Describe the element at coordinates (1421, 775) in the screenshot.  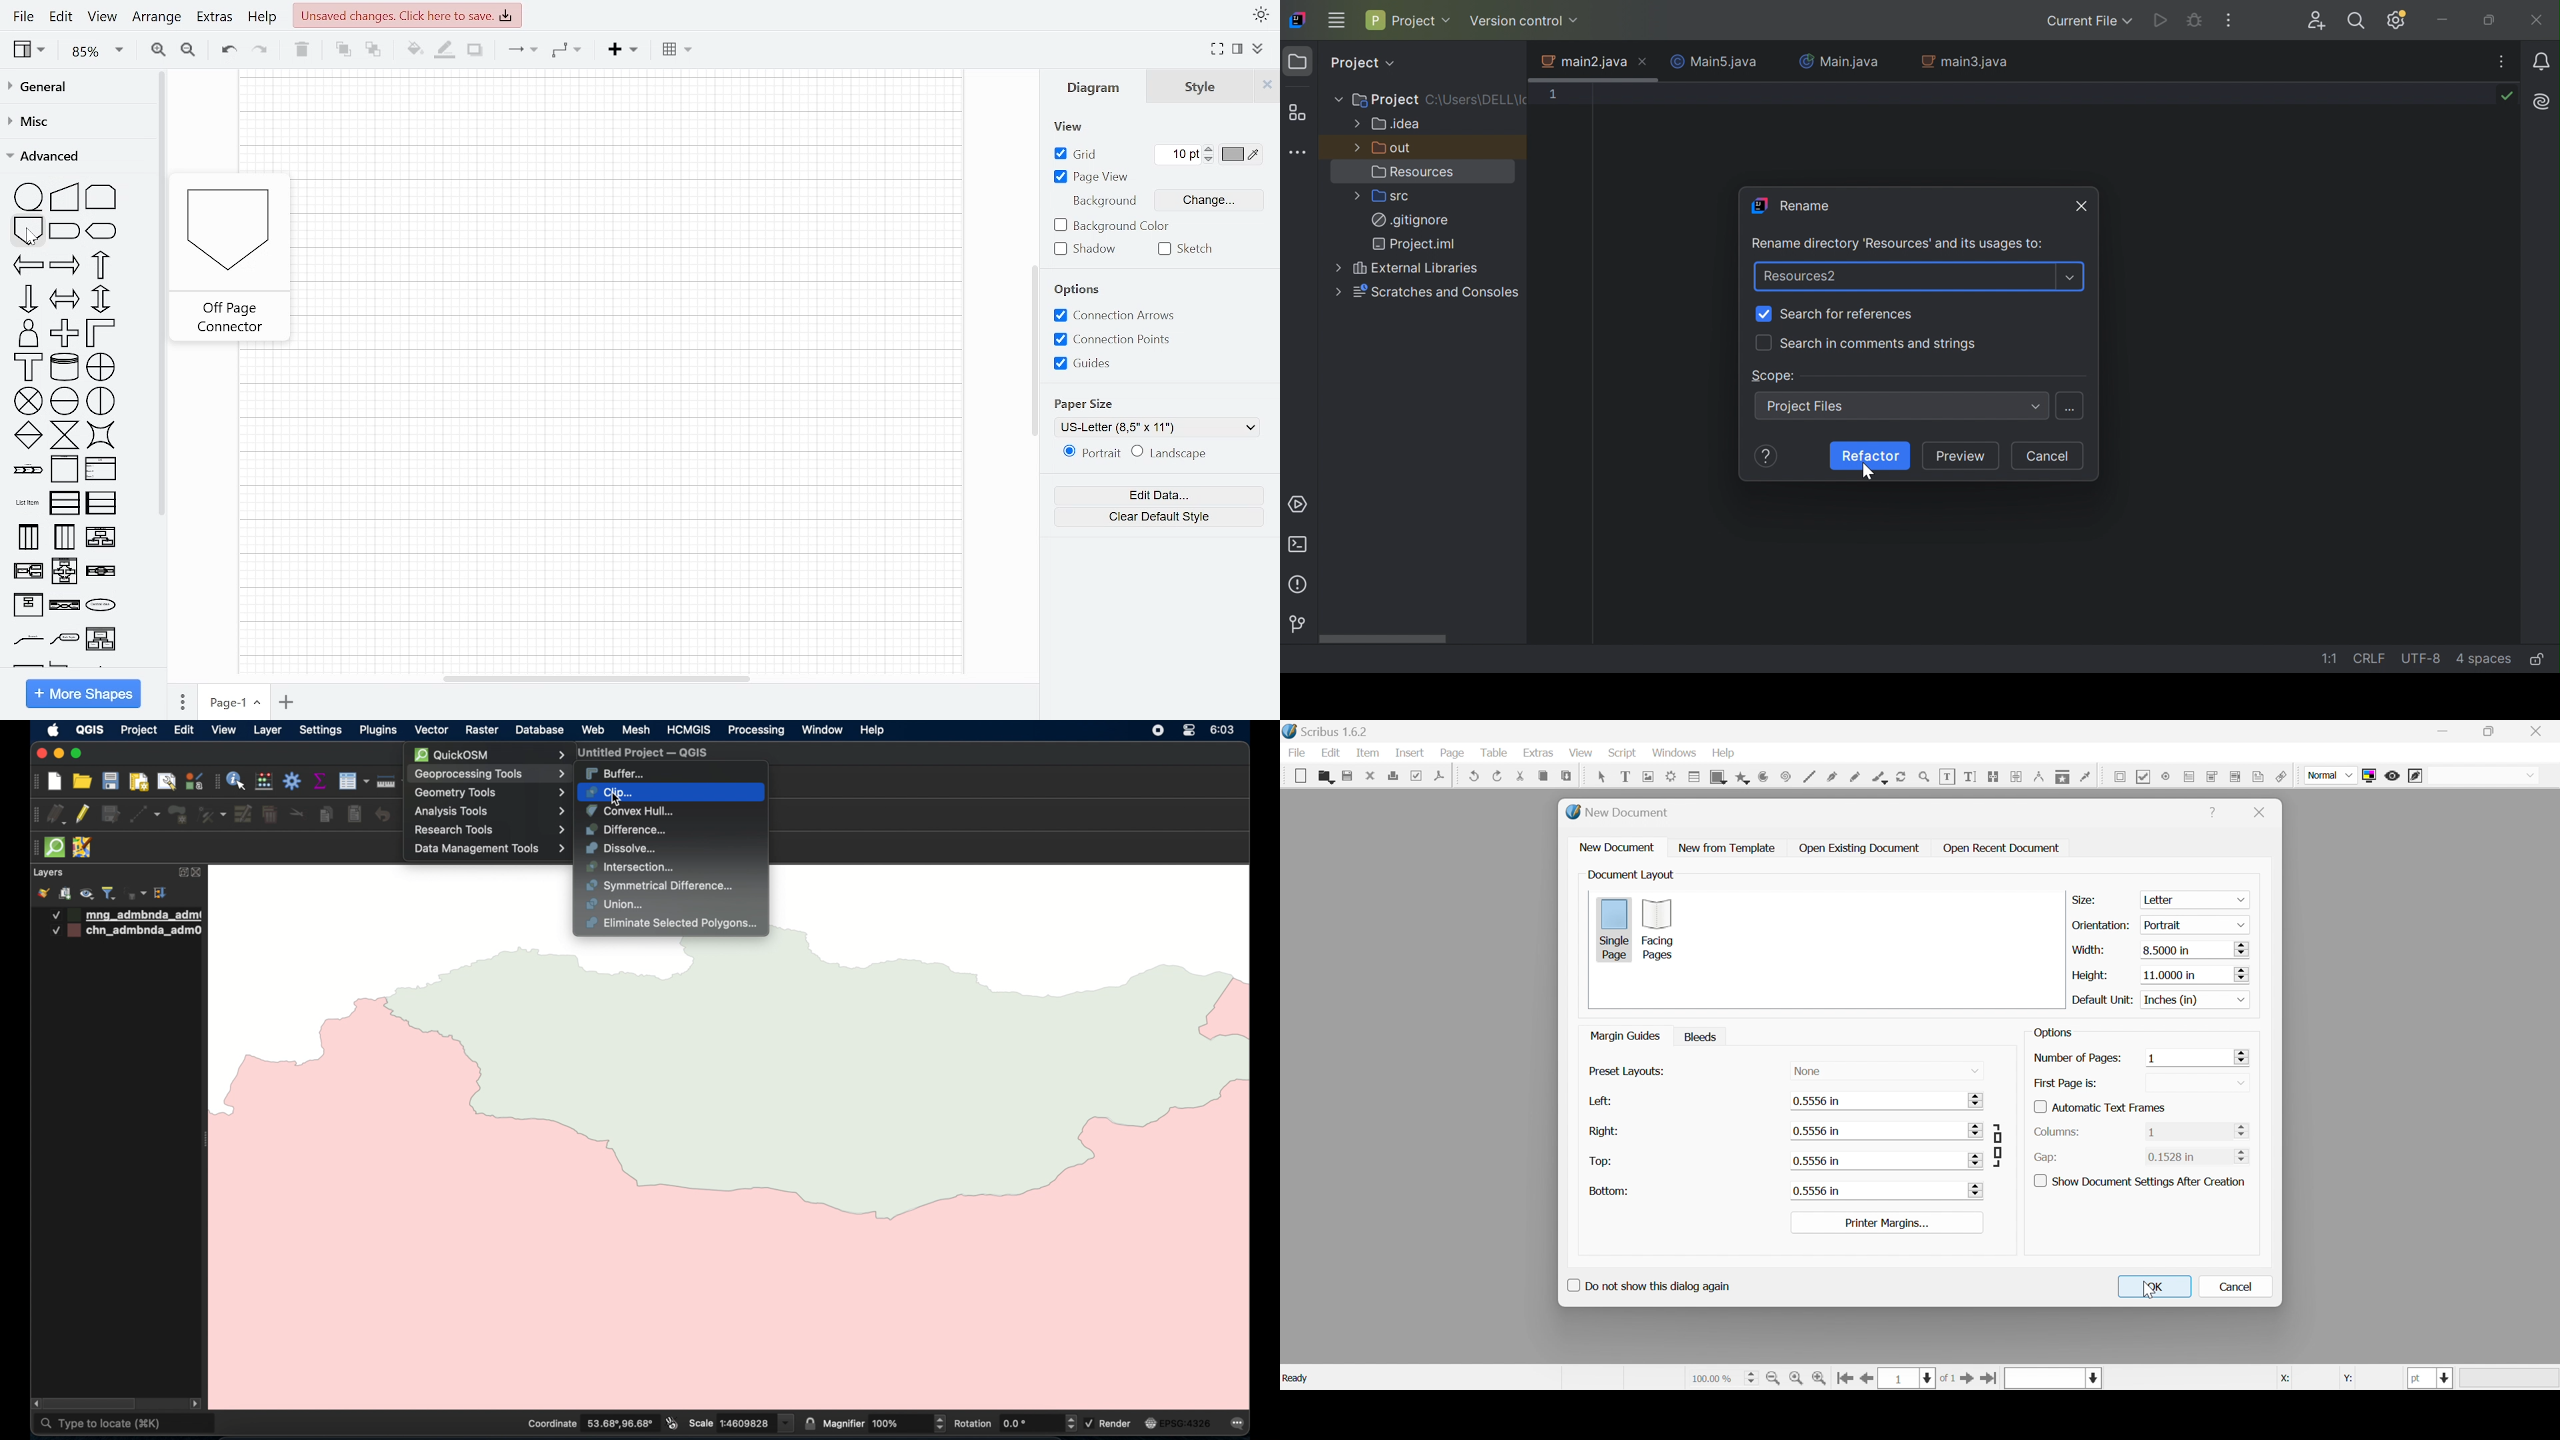
I see `preflight verifier` at that location.